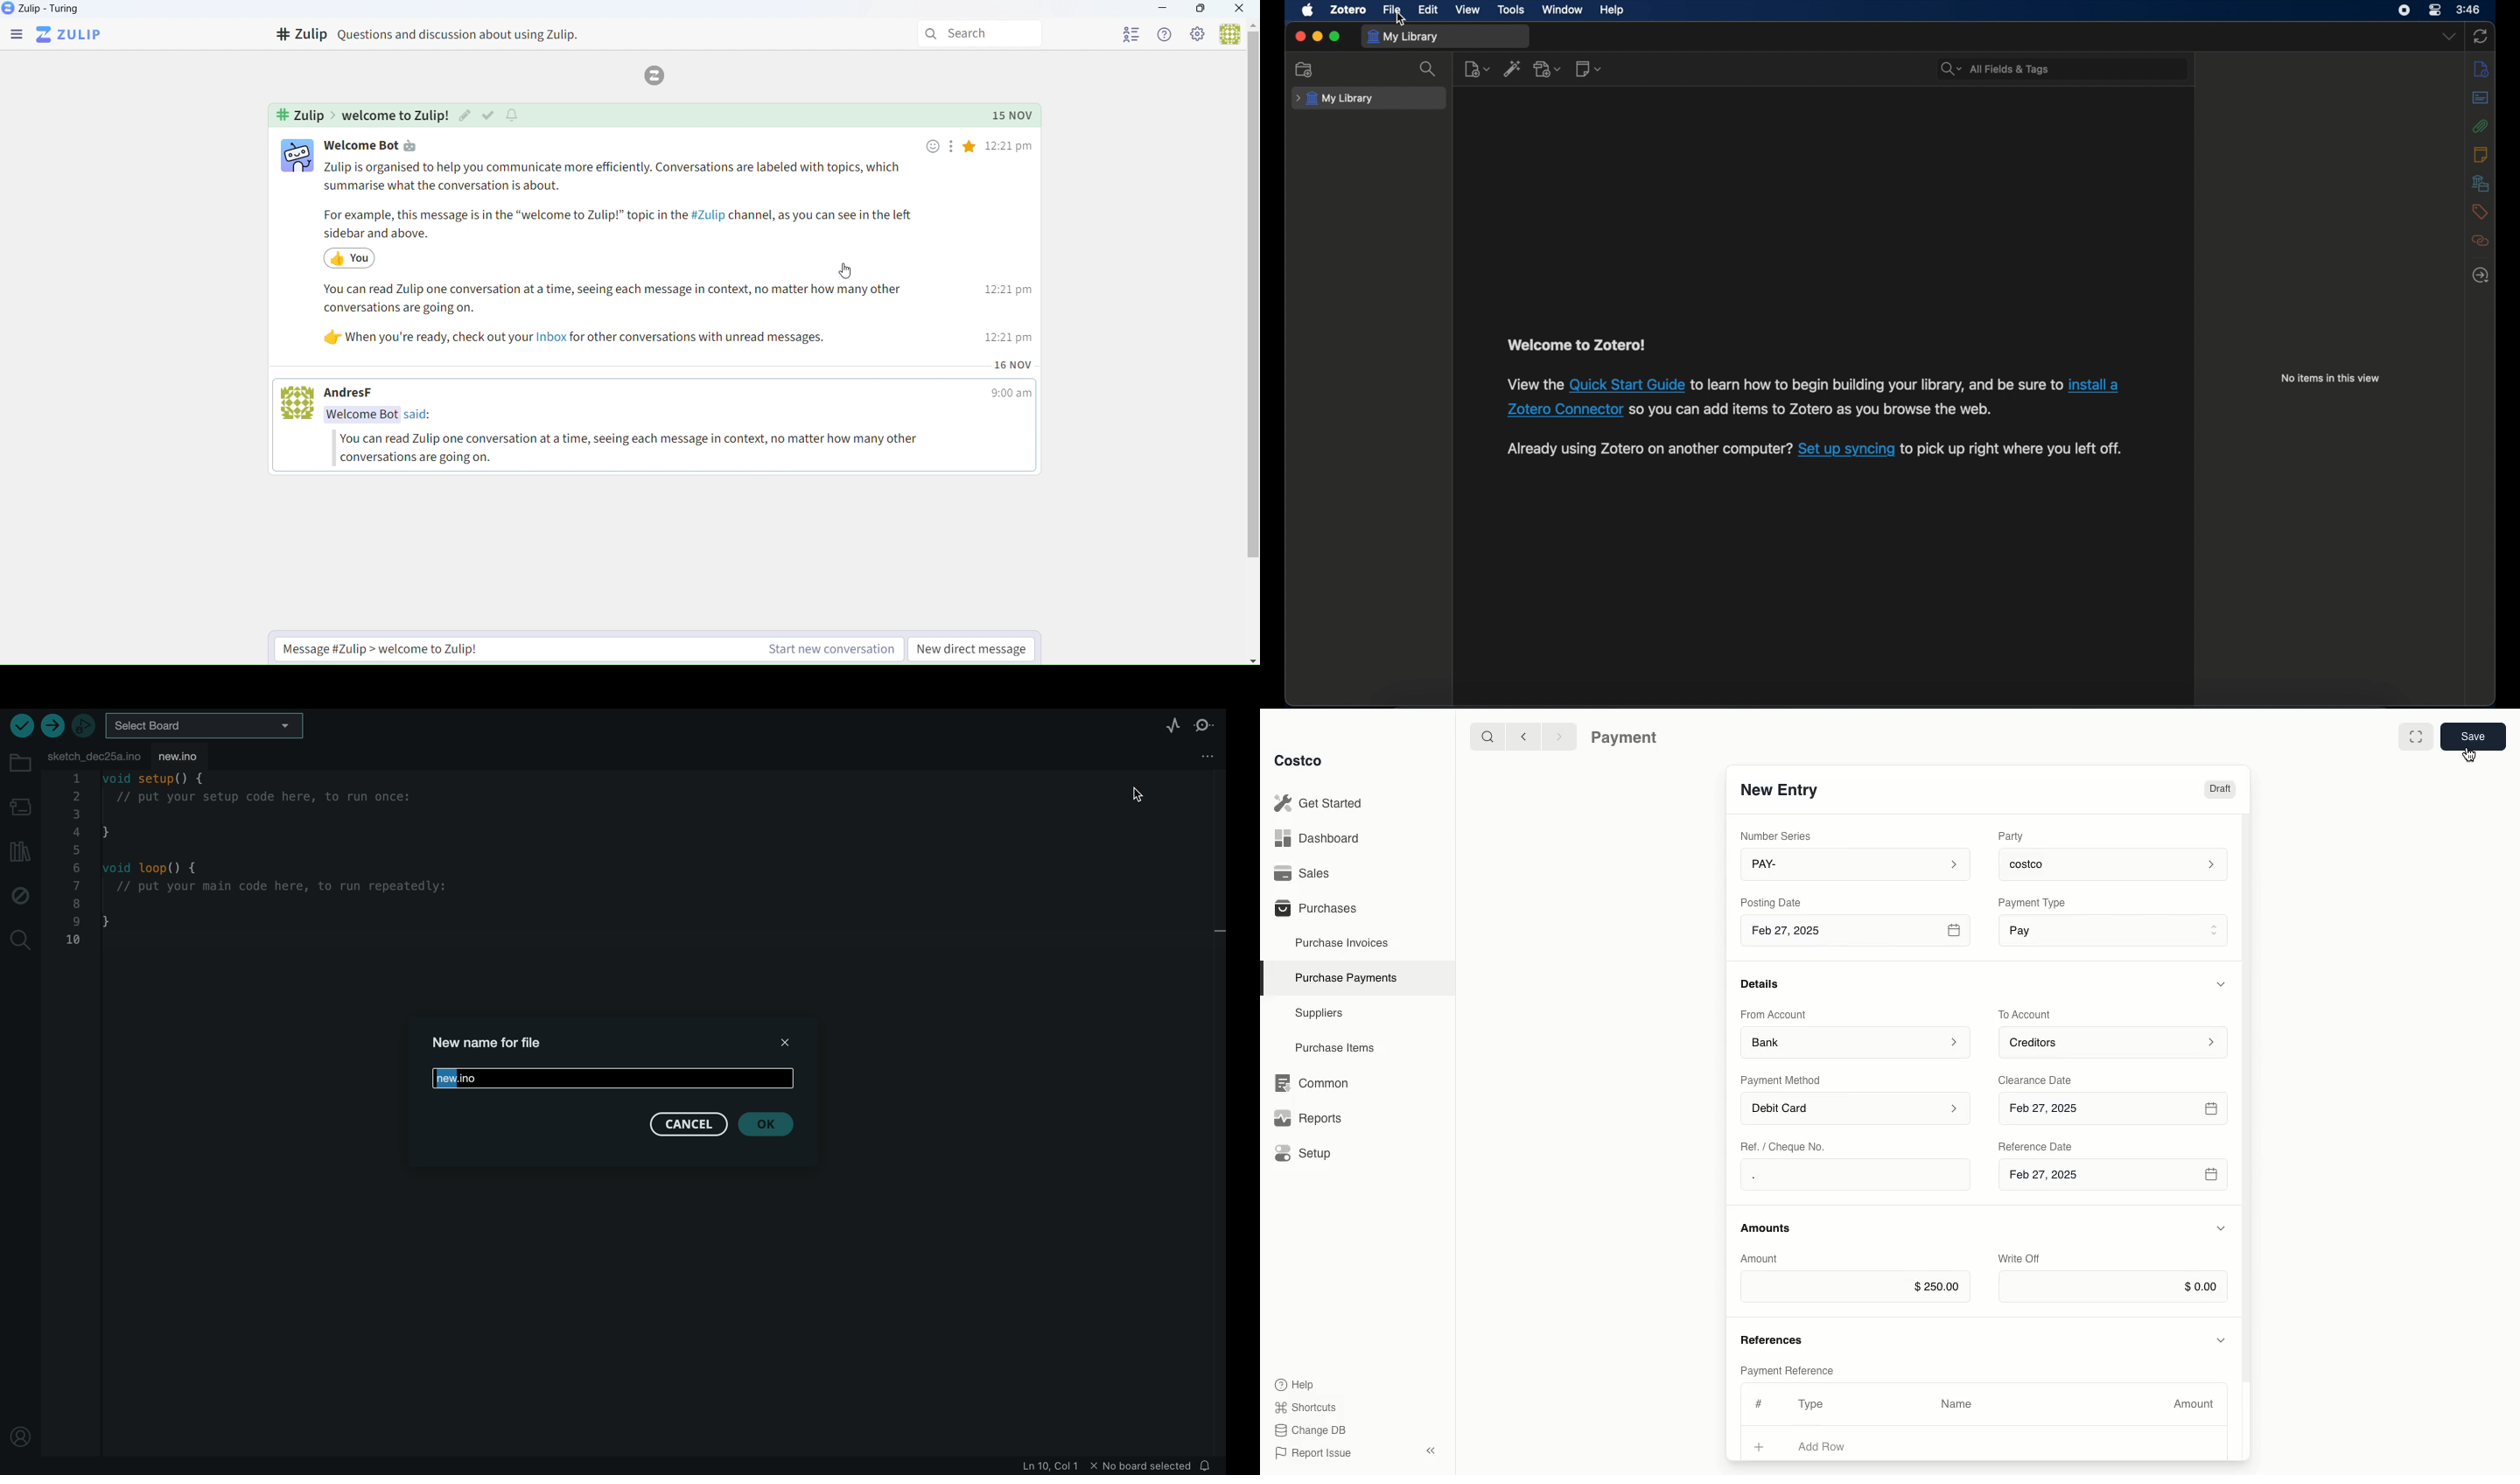 This screenshot has height=1484, width=2520. I want to click on related, so click(2480, 241).